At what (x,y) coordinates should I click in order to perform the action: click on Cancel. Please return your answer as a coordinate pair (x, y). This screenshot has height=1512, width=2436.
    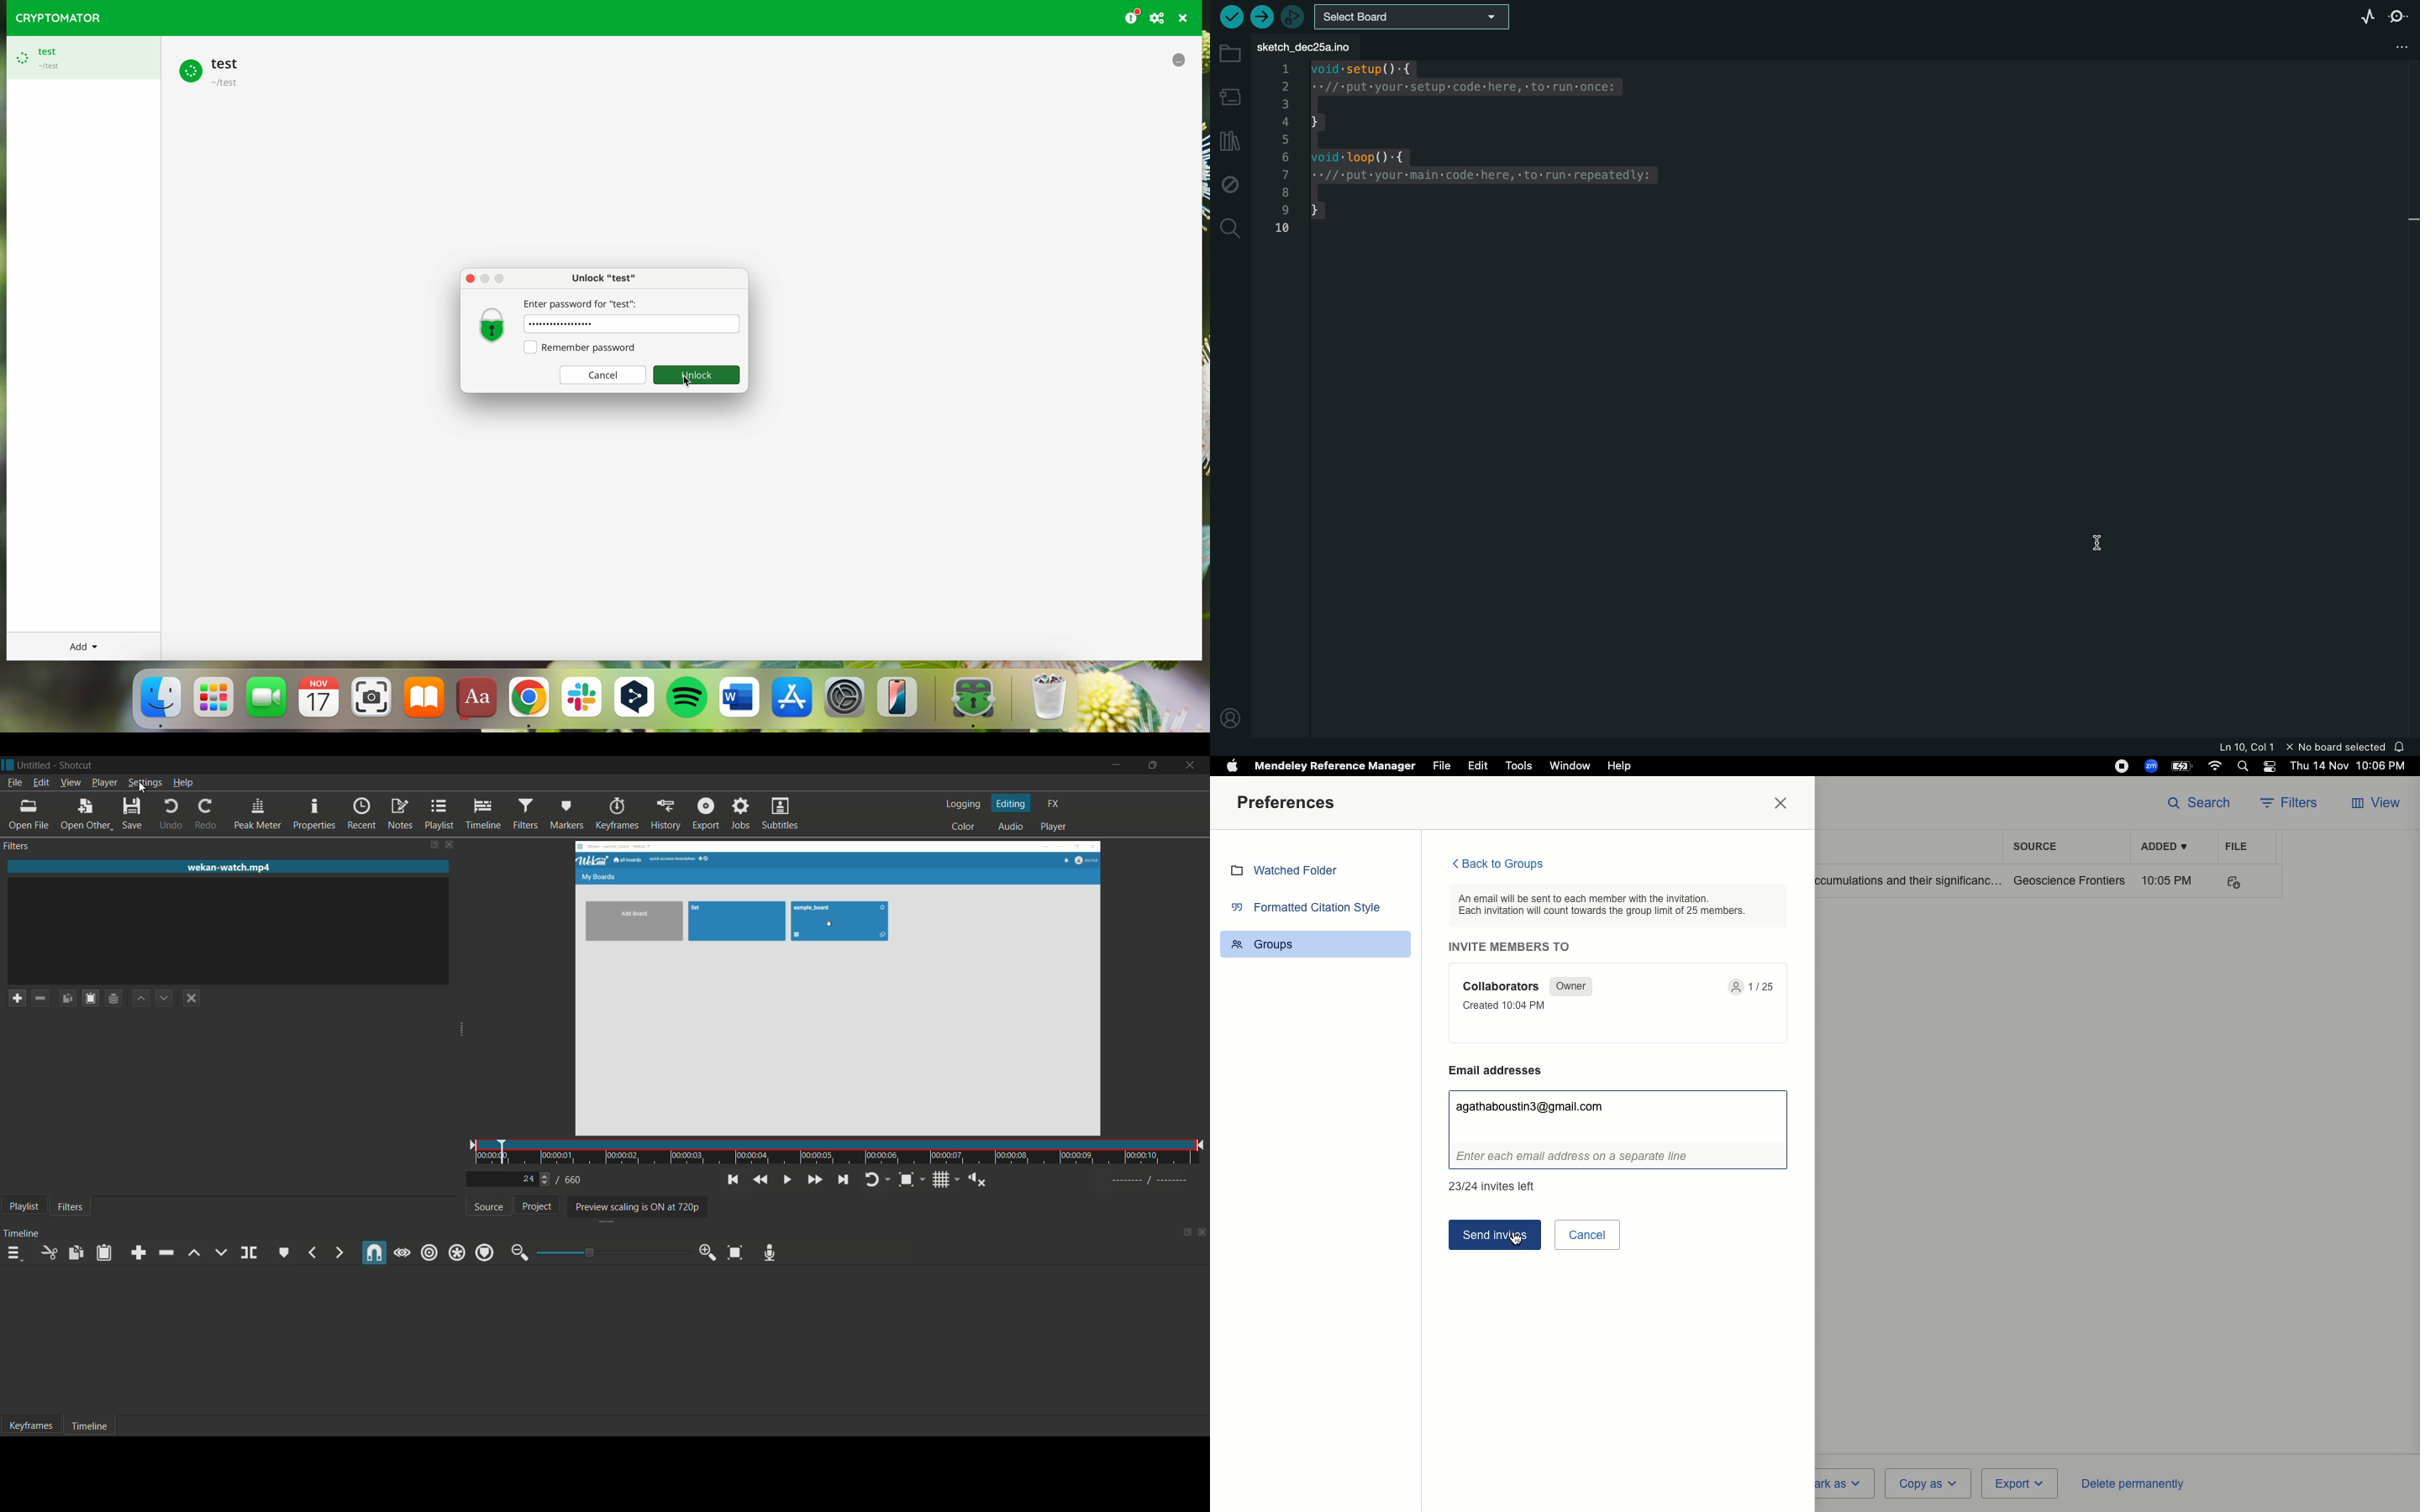
    Looking at the image, I should click on (602, 375).